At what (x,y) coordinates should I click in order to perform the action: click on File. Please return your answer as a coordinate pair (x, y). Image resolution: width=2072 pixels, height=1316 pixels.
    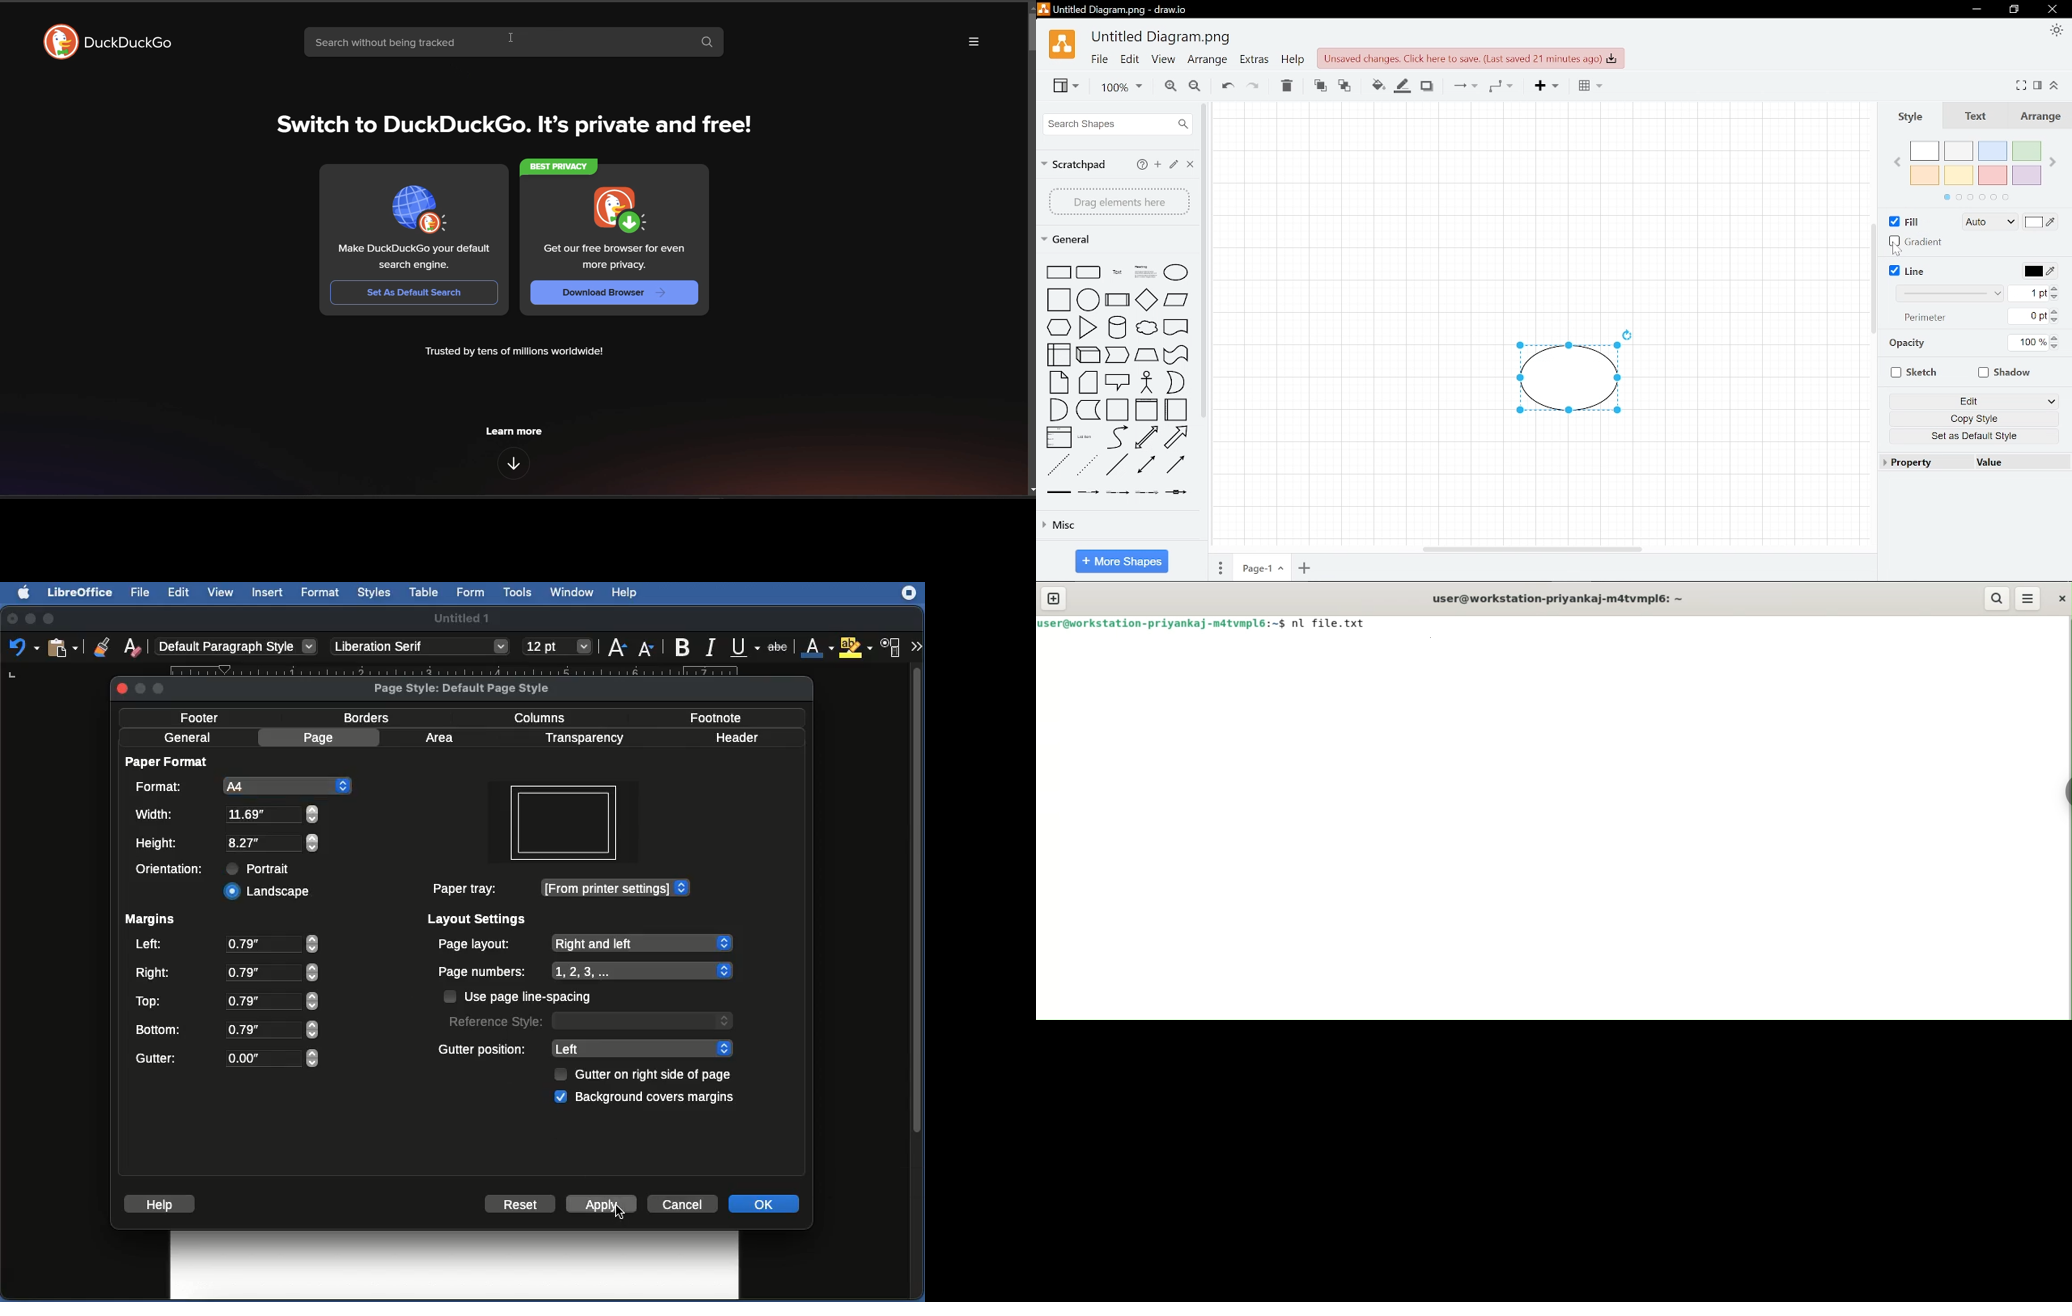
    Looking at the image, I should click on (1098, 59).